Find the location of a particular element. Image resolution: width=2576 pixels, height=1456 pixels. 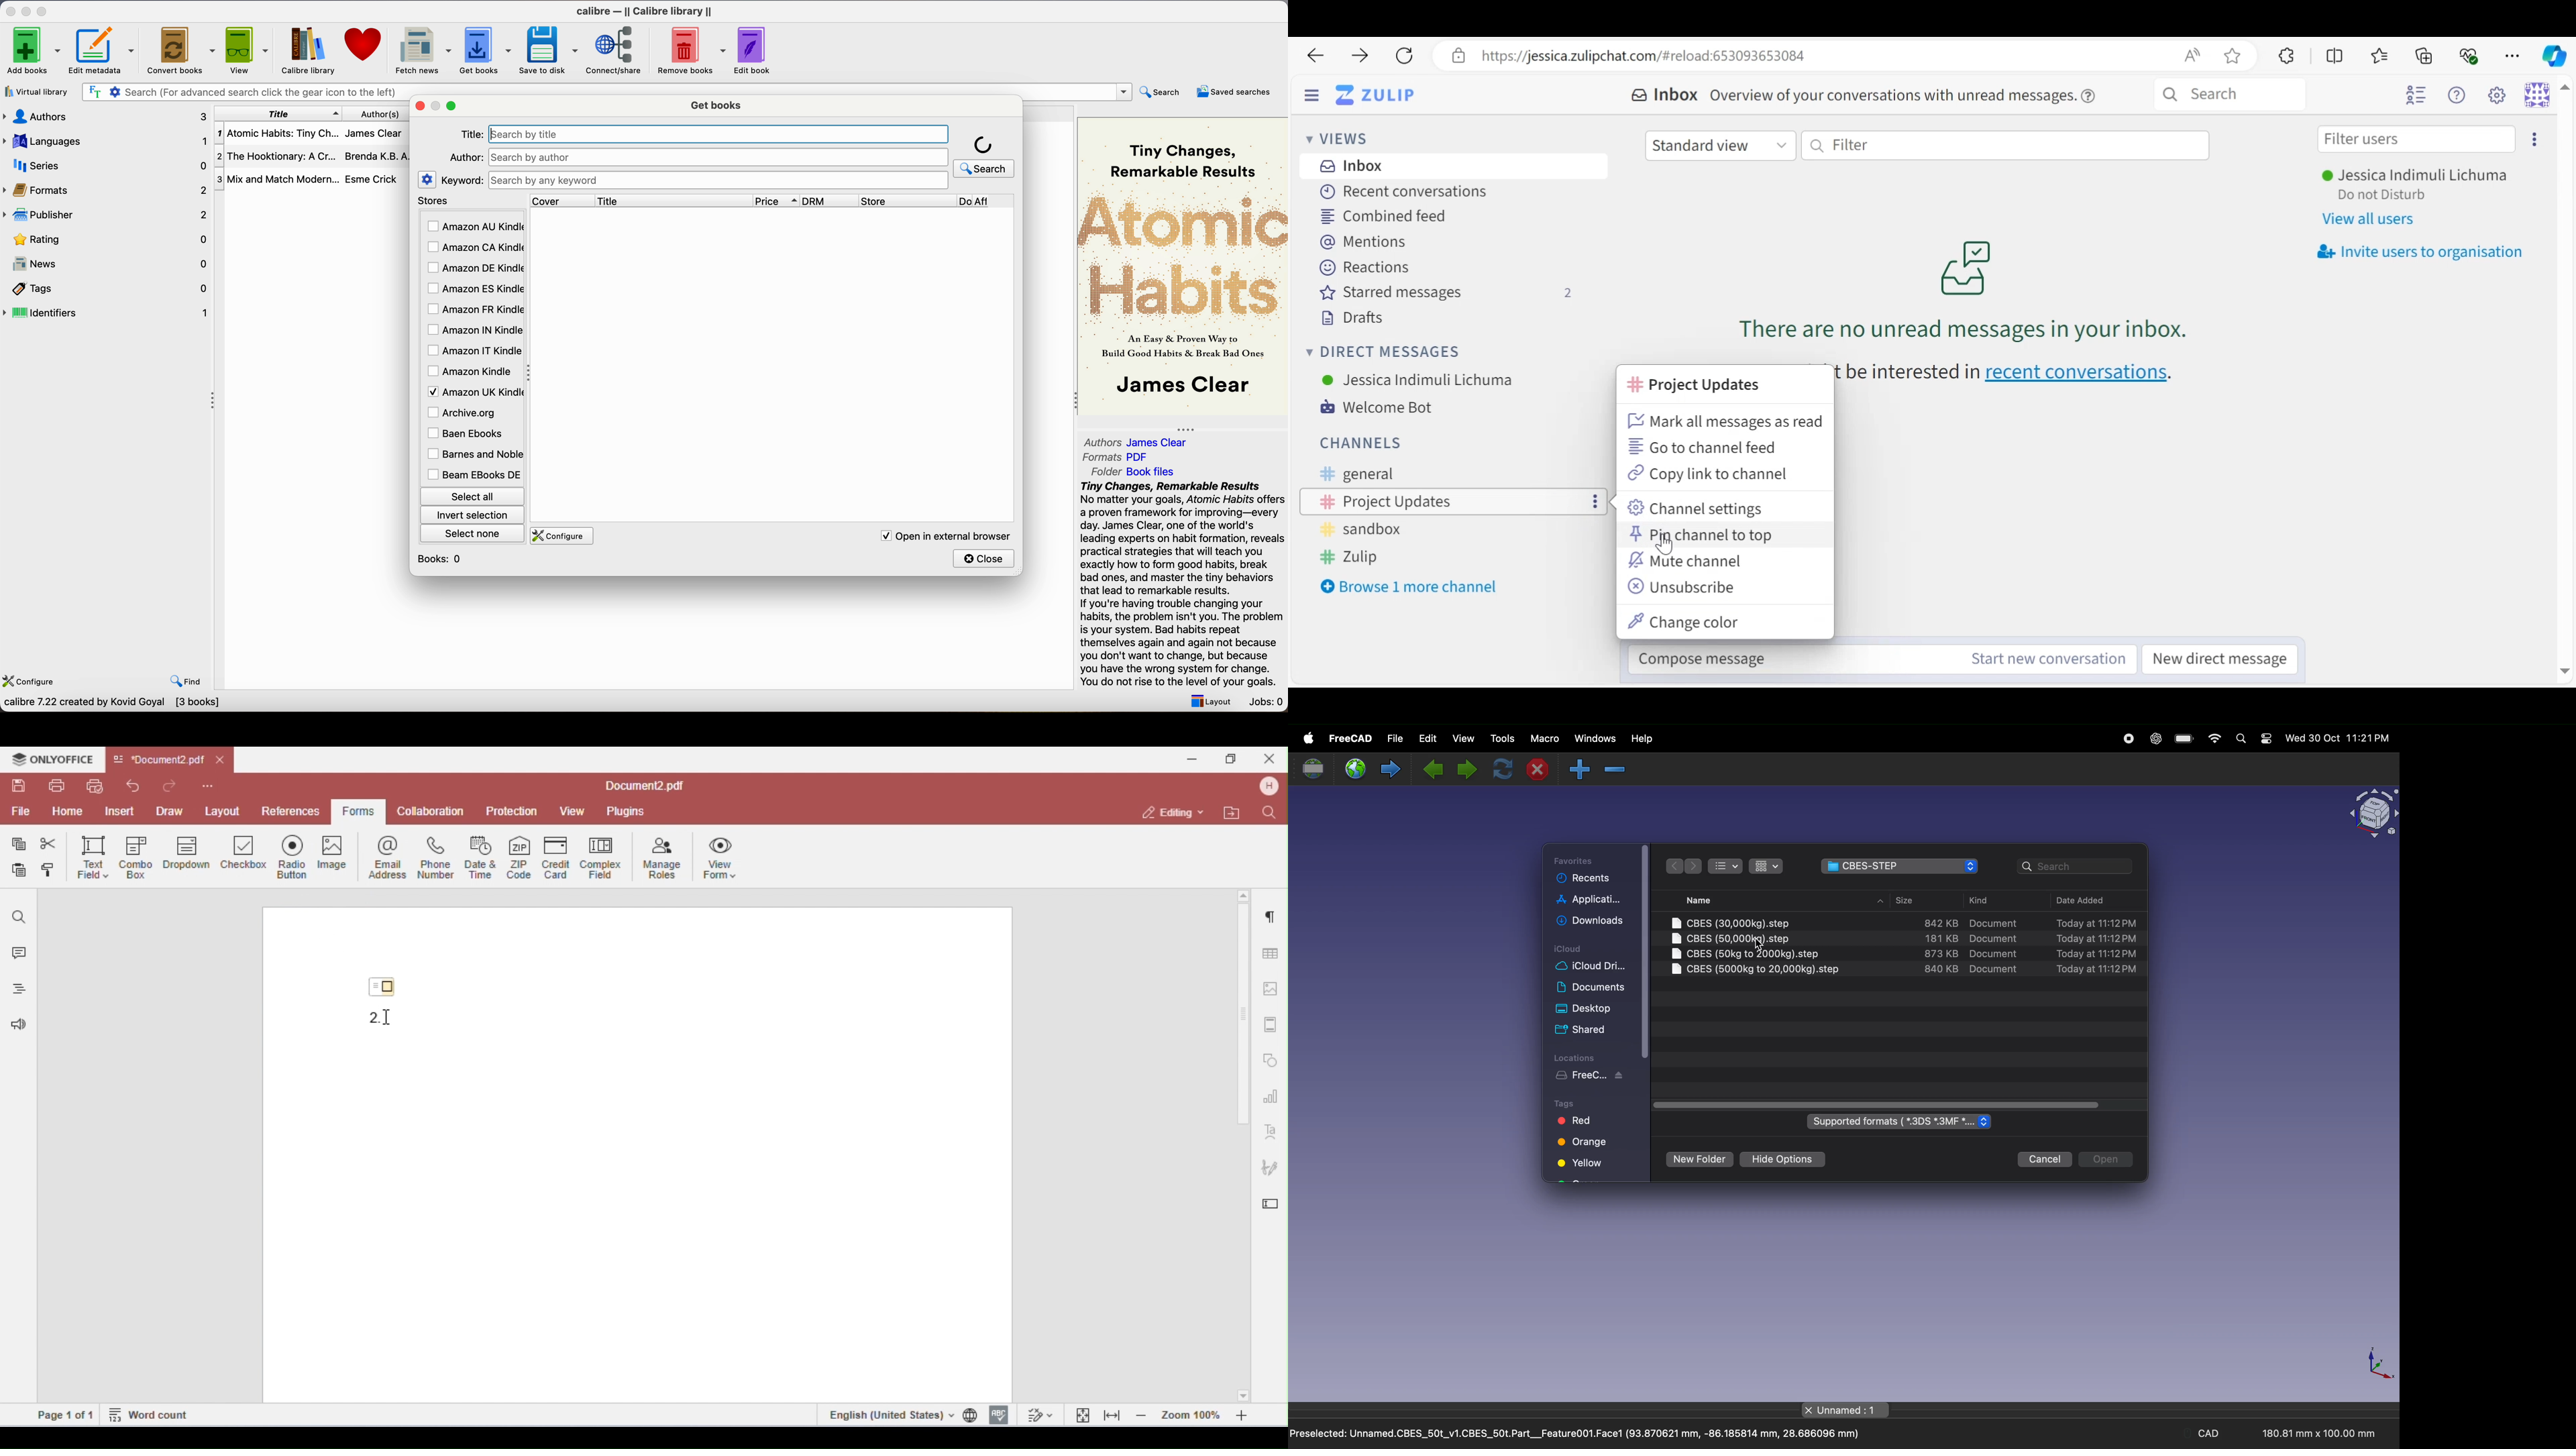

Collections is located at coordinates (2426, 55).